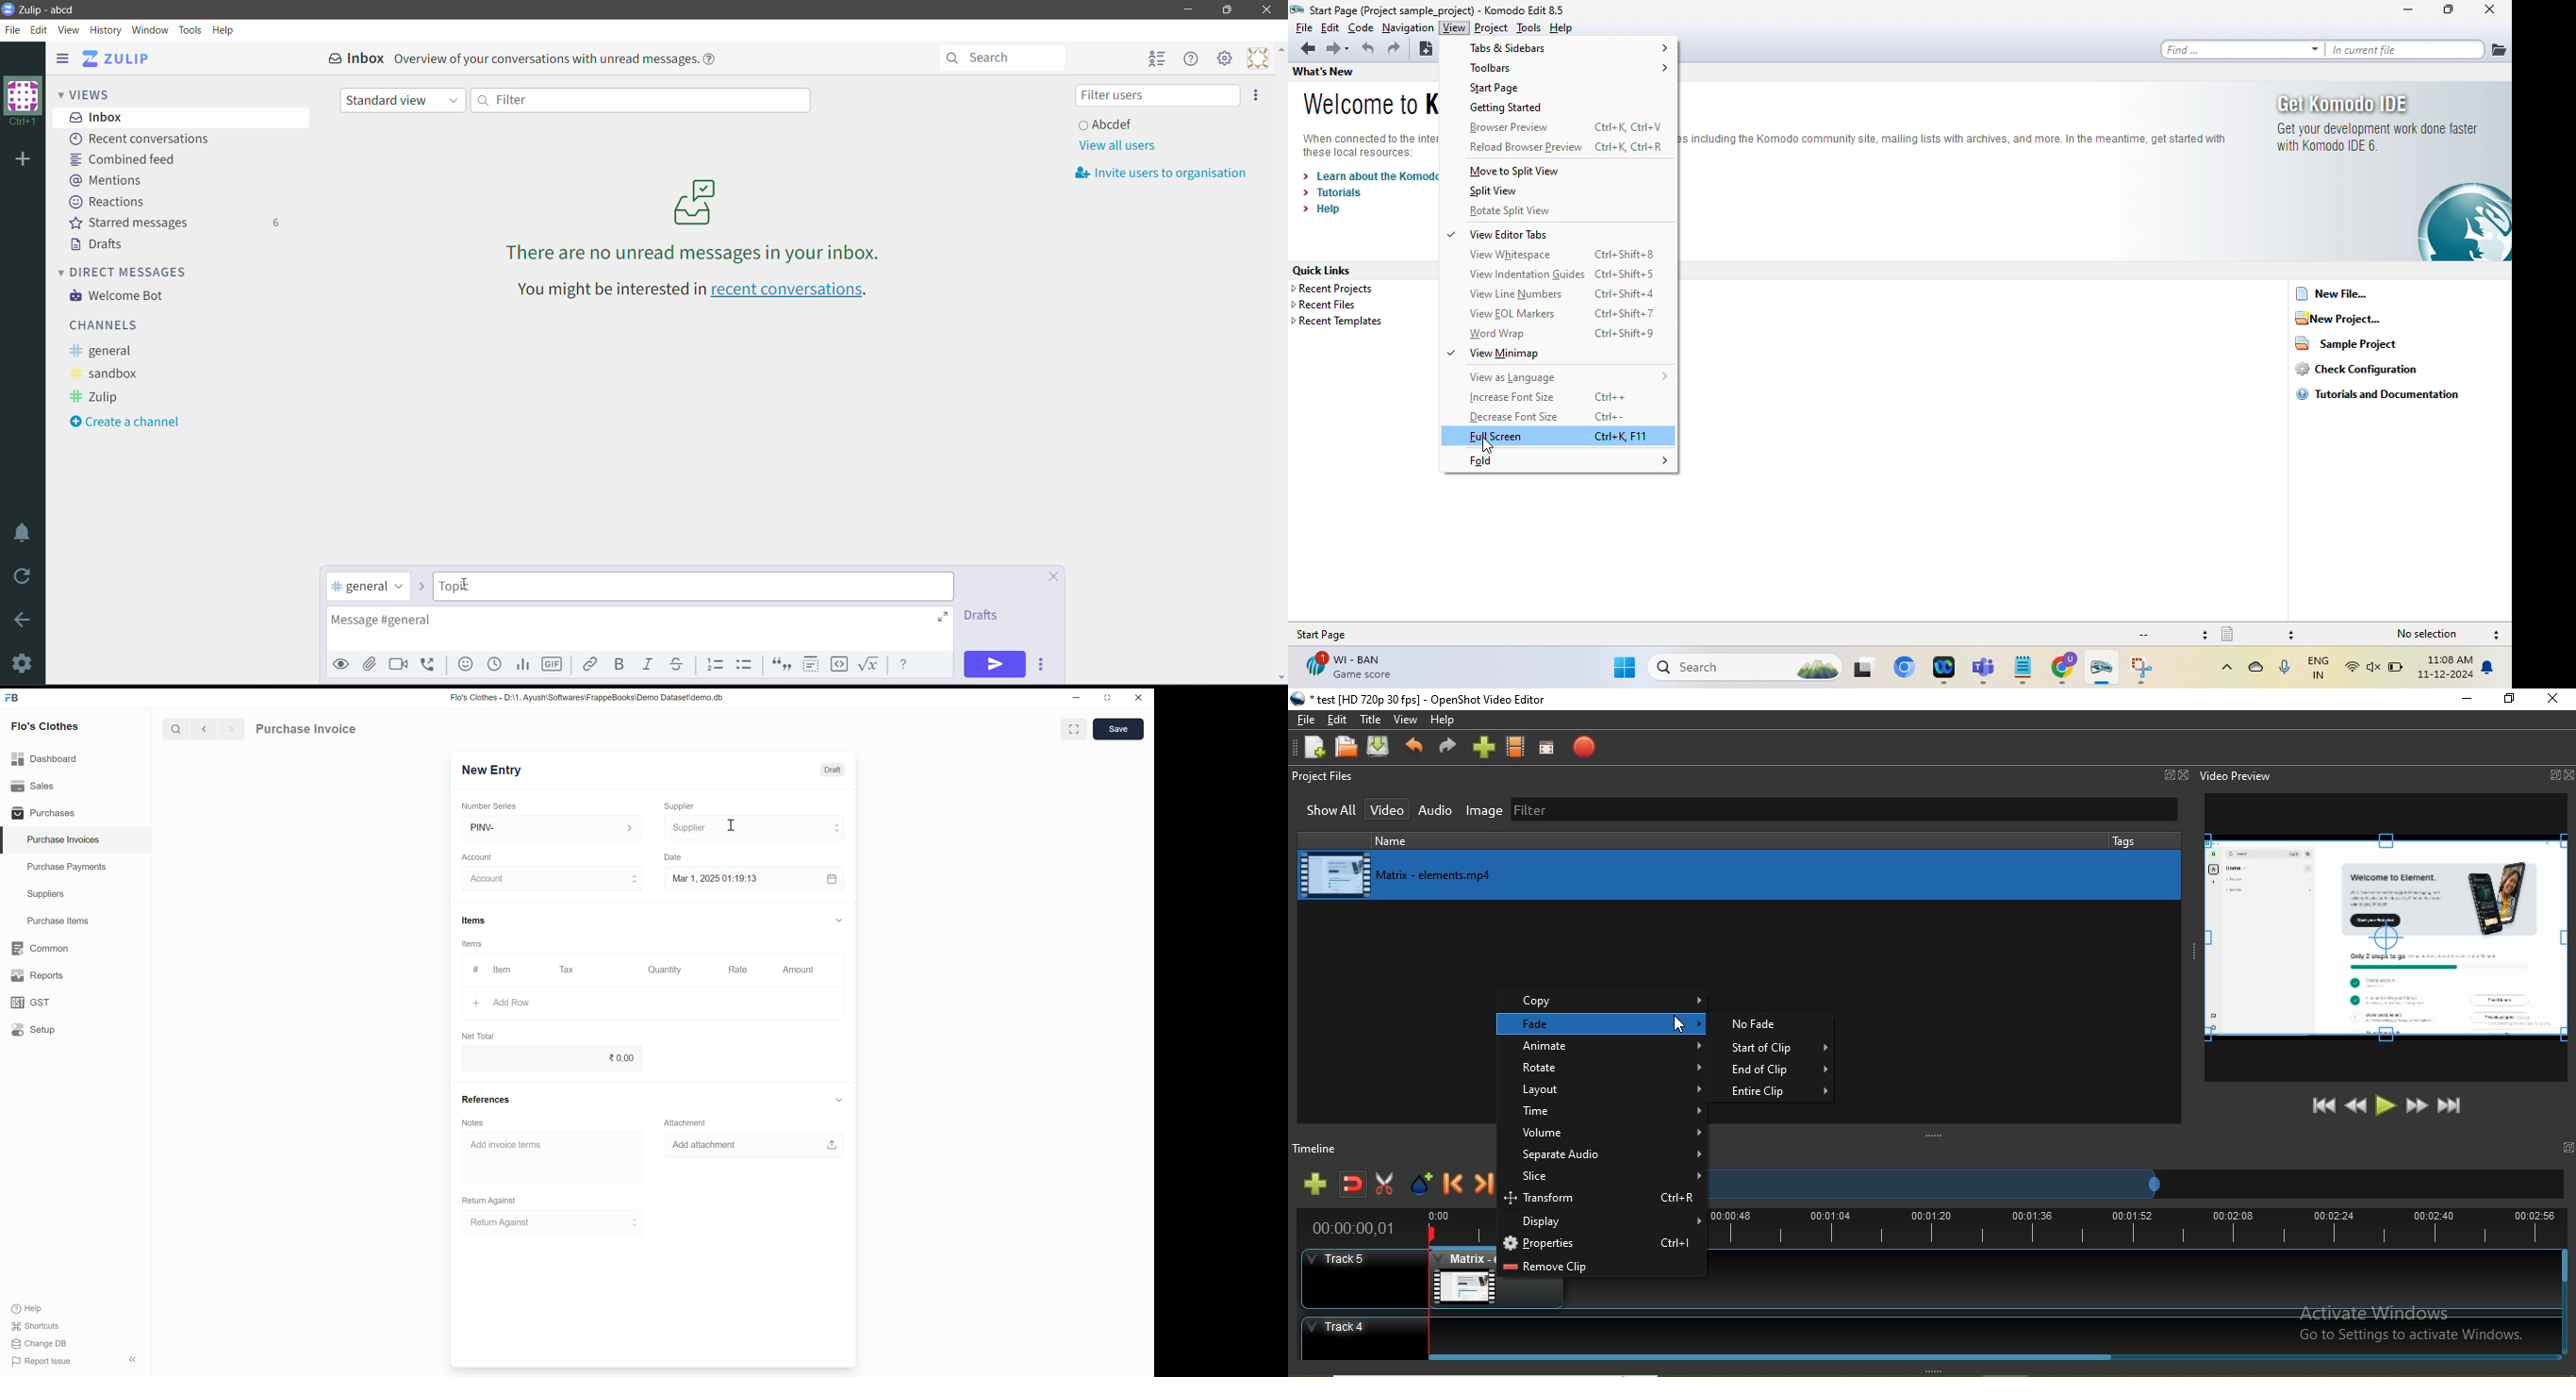 Image resolution: width=2576 pixels, height=1400 pixels. I want to click on Reload, so click(25, 576).